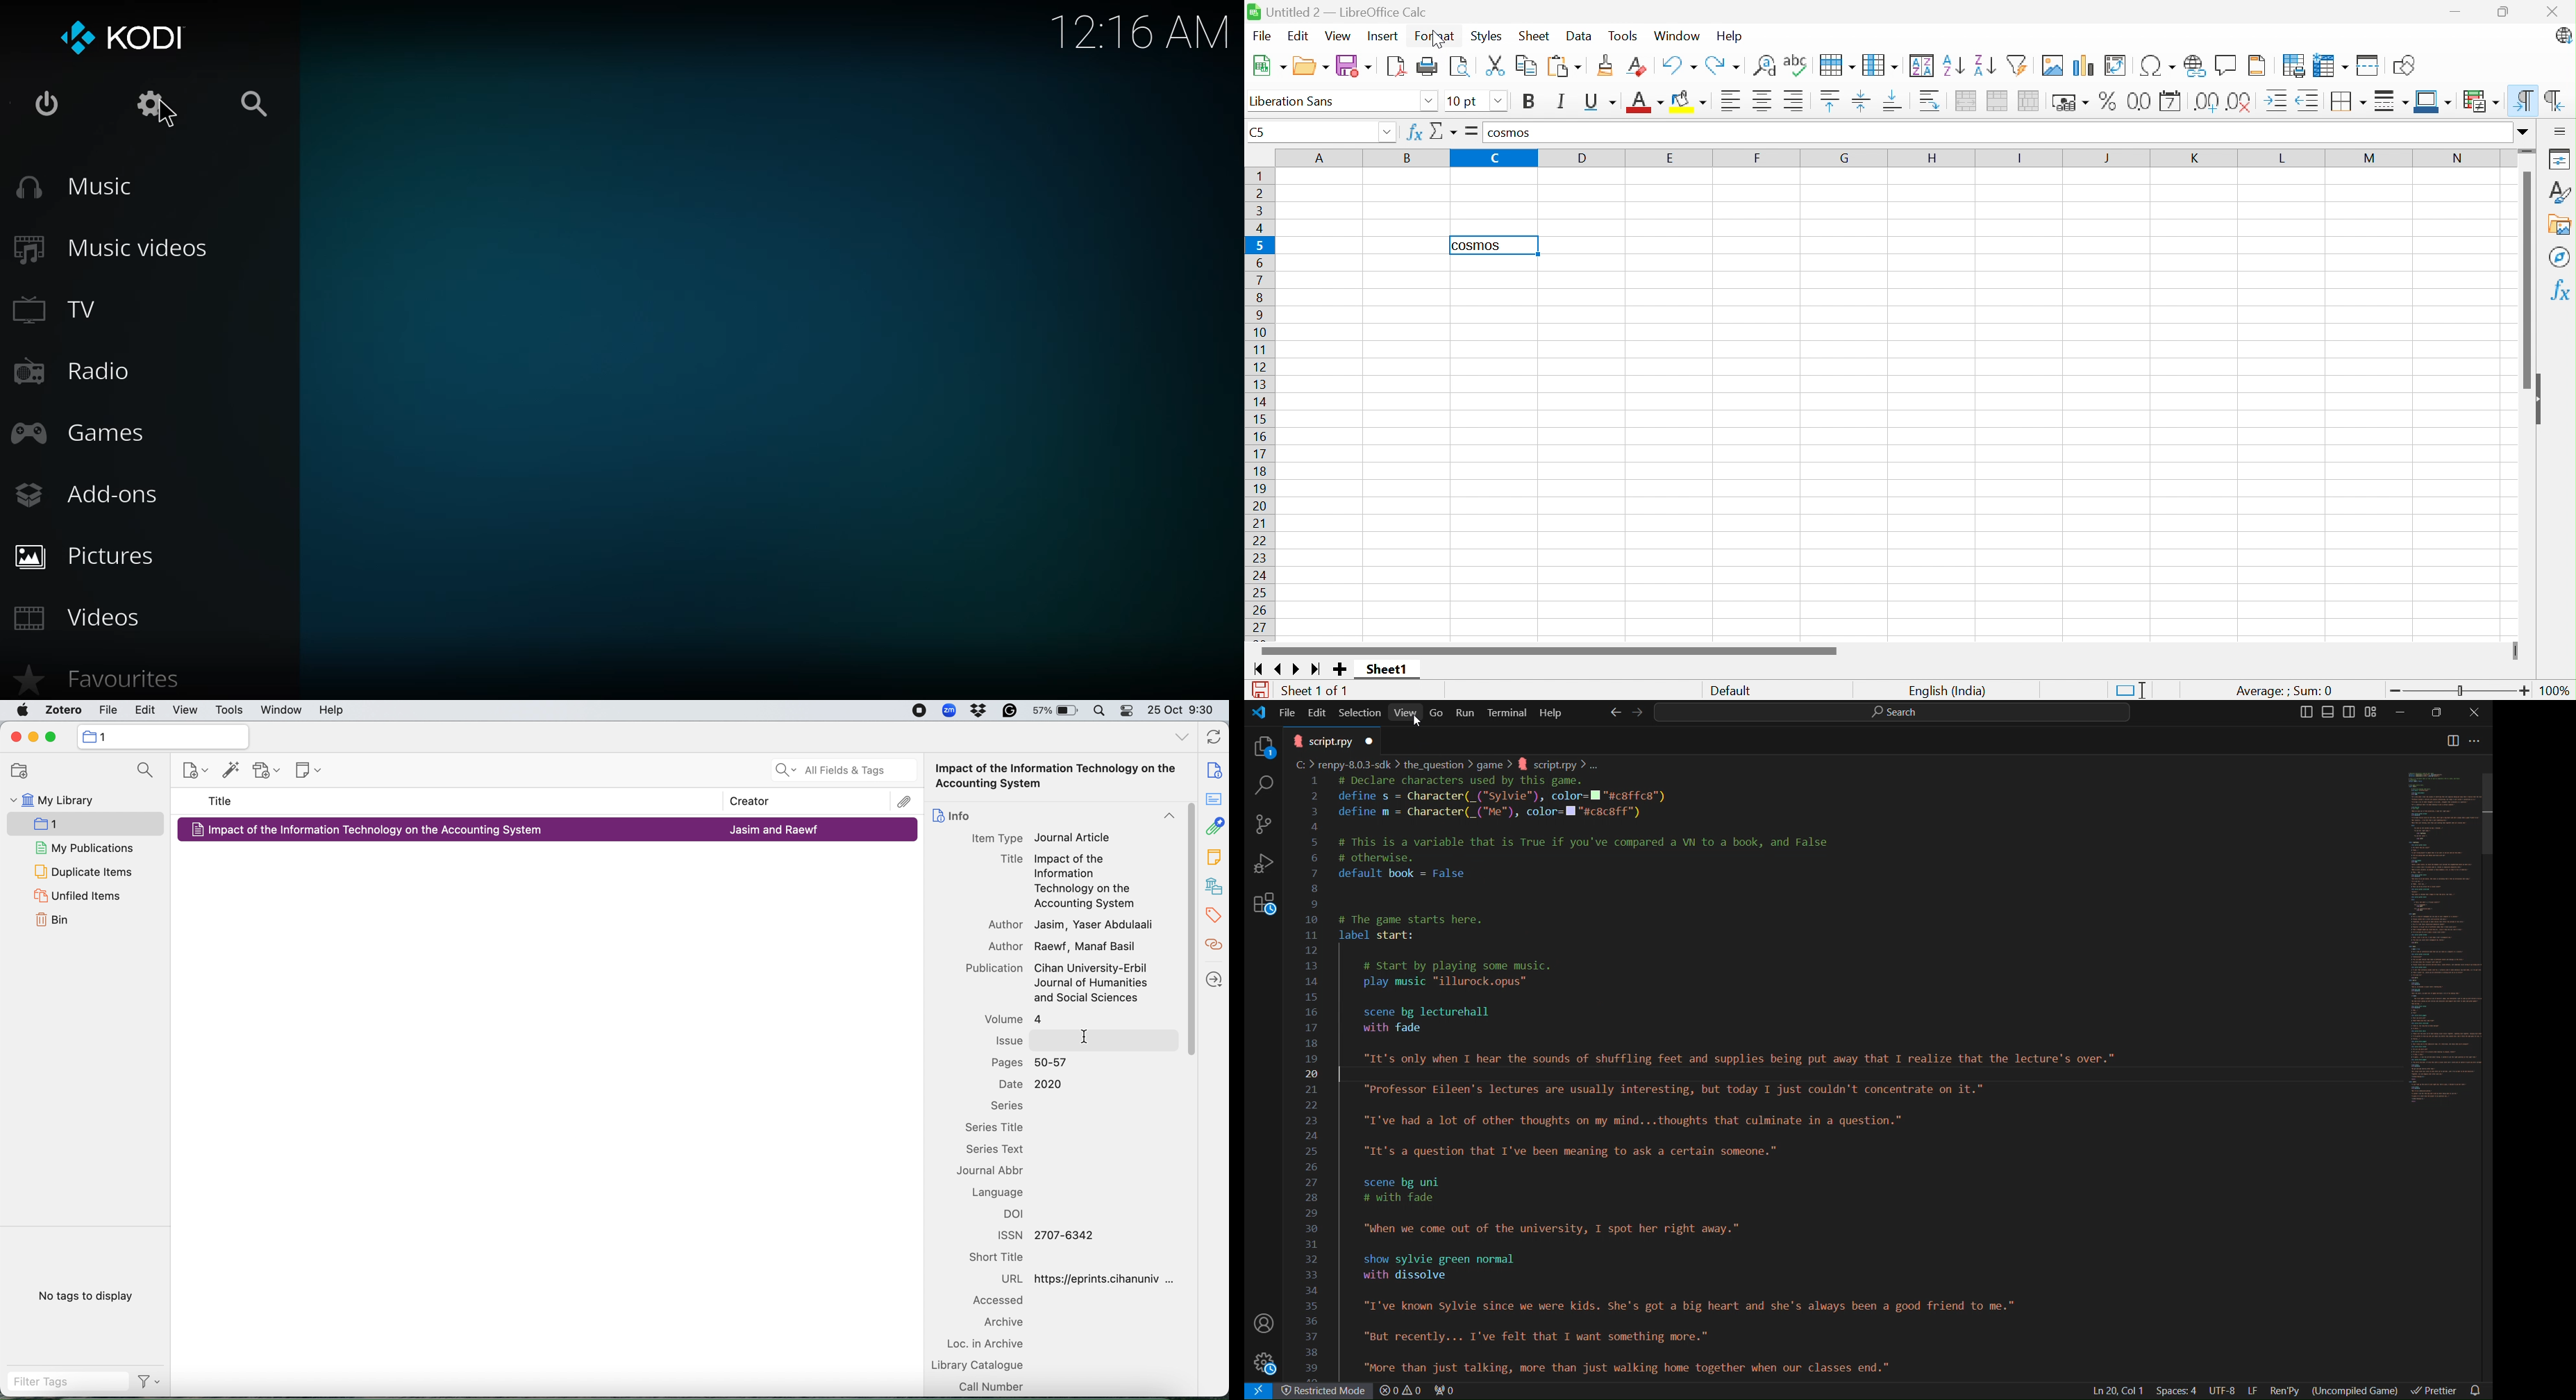 The image size is (2576, 1400). What do you see at coordinates (1190, 930) in the screenshot?
I see `Cursor` at bounding box center [1190, 930].